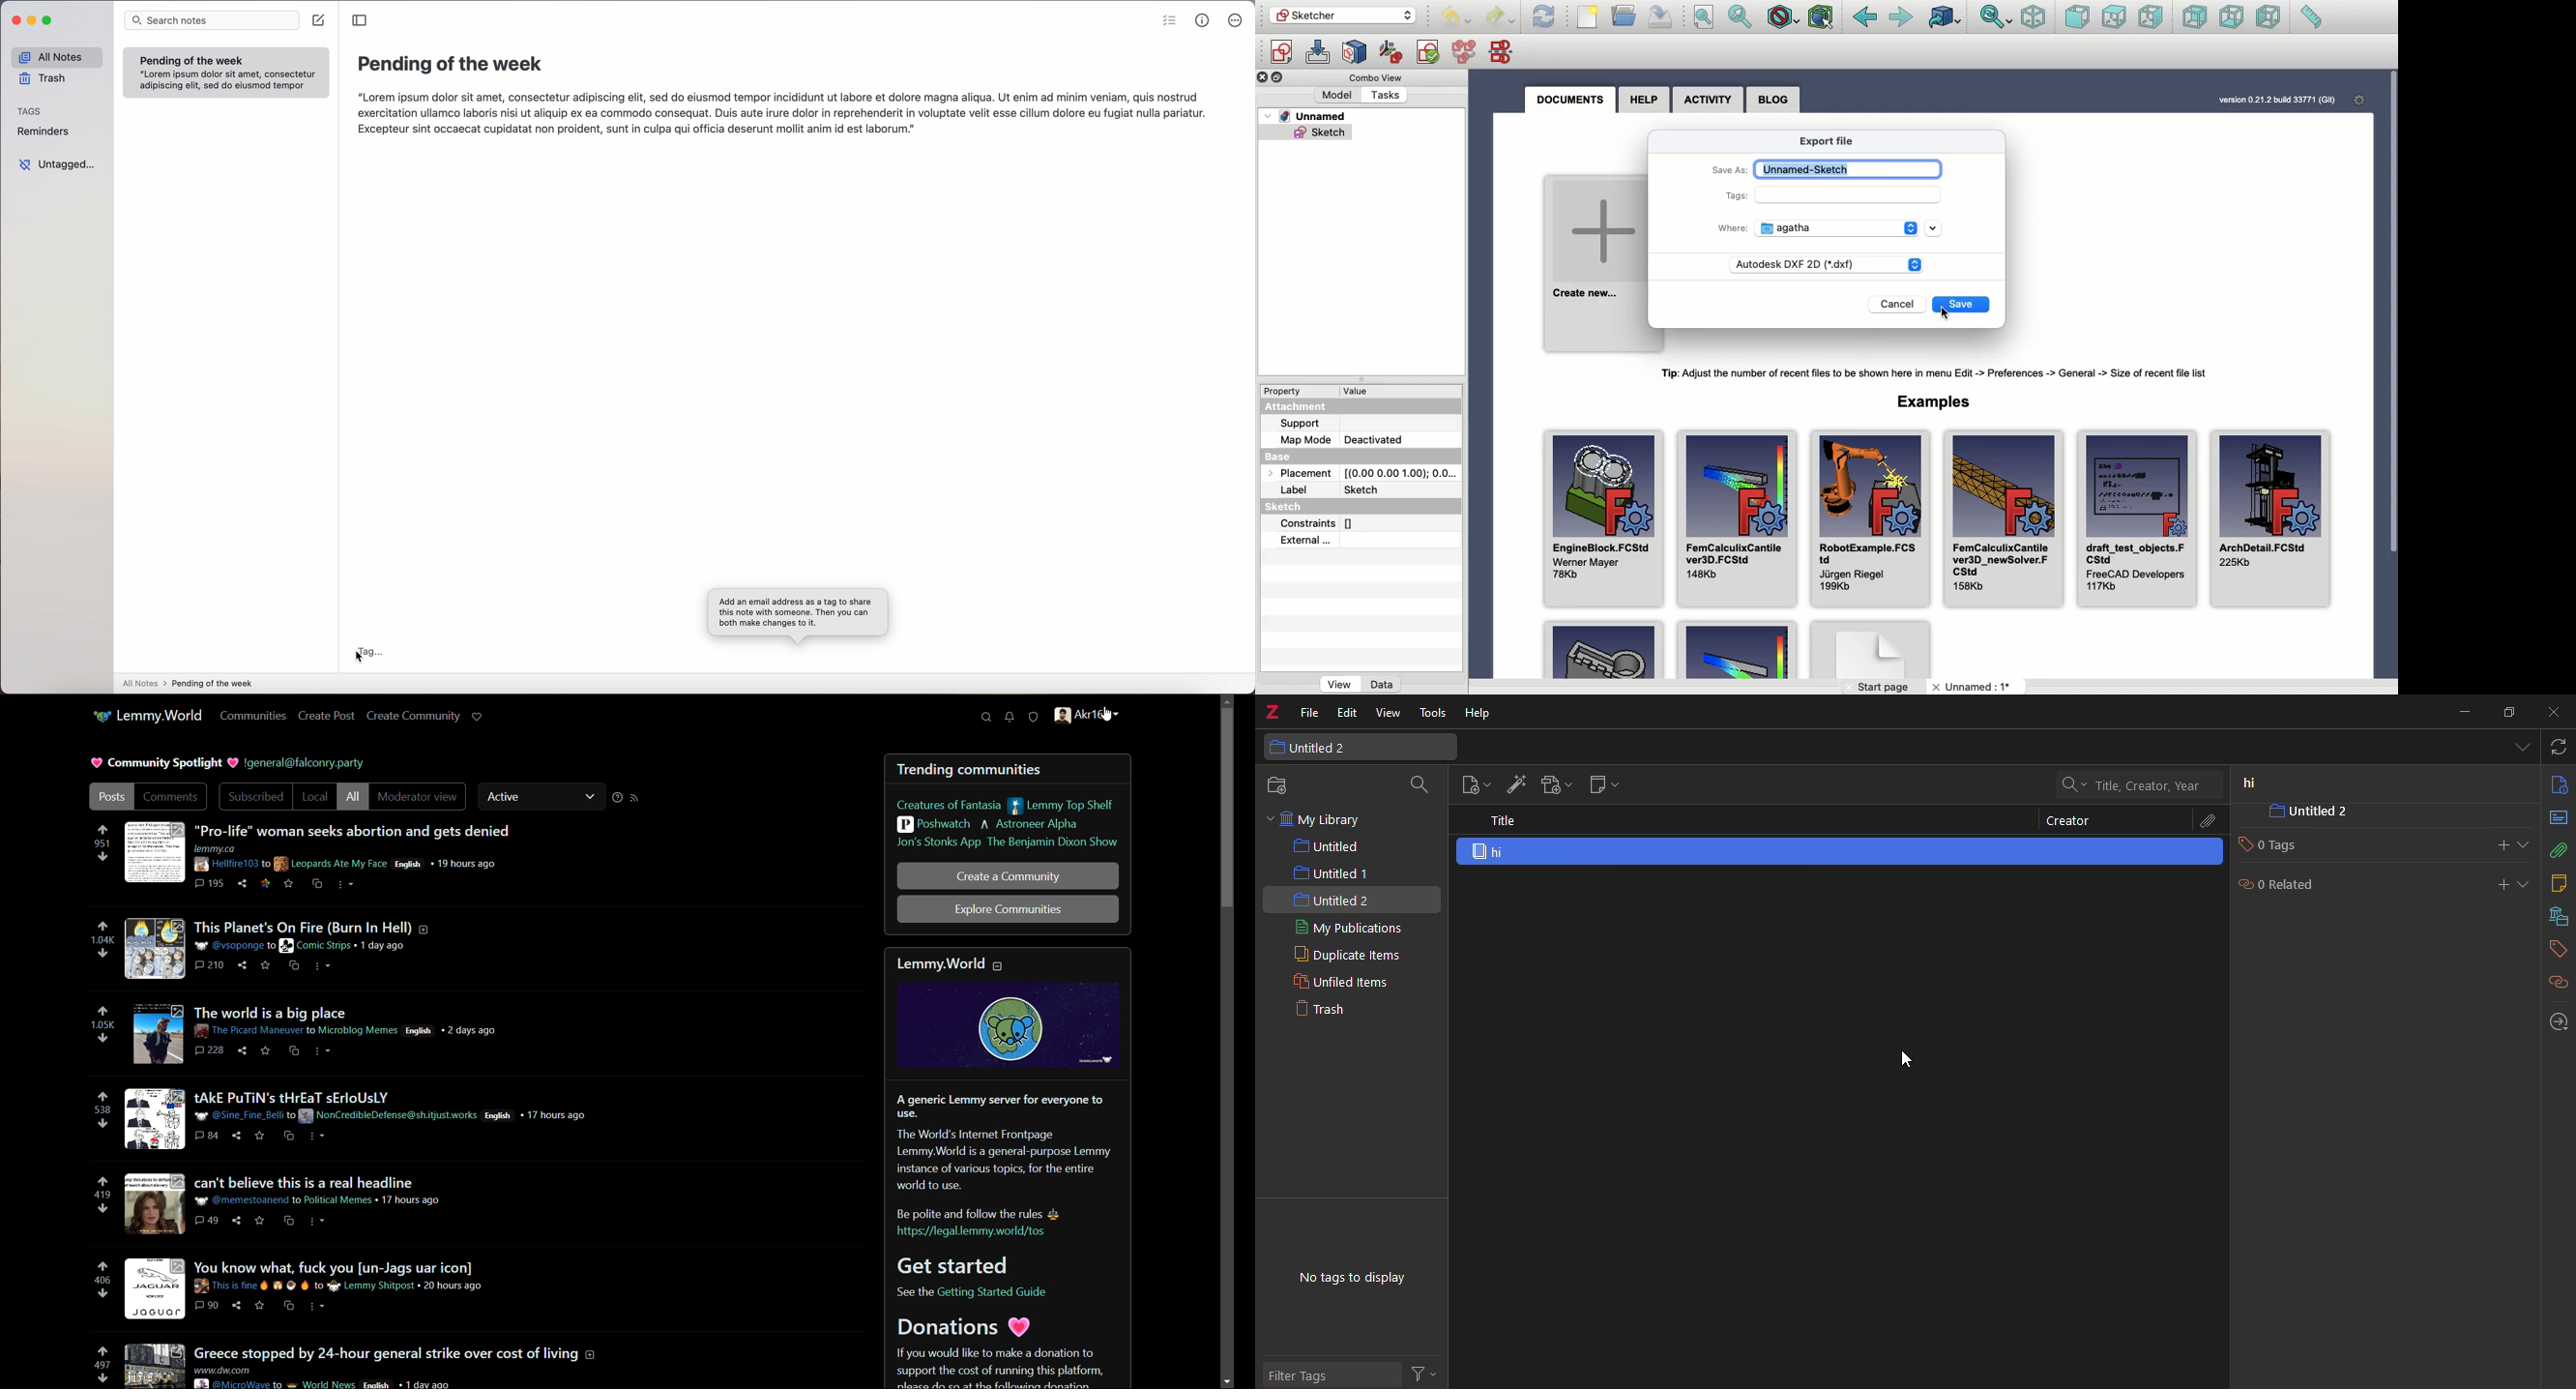  Describe the element at coordinates (2555, 917) in the screenshot. I see `library` at that location.